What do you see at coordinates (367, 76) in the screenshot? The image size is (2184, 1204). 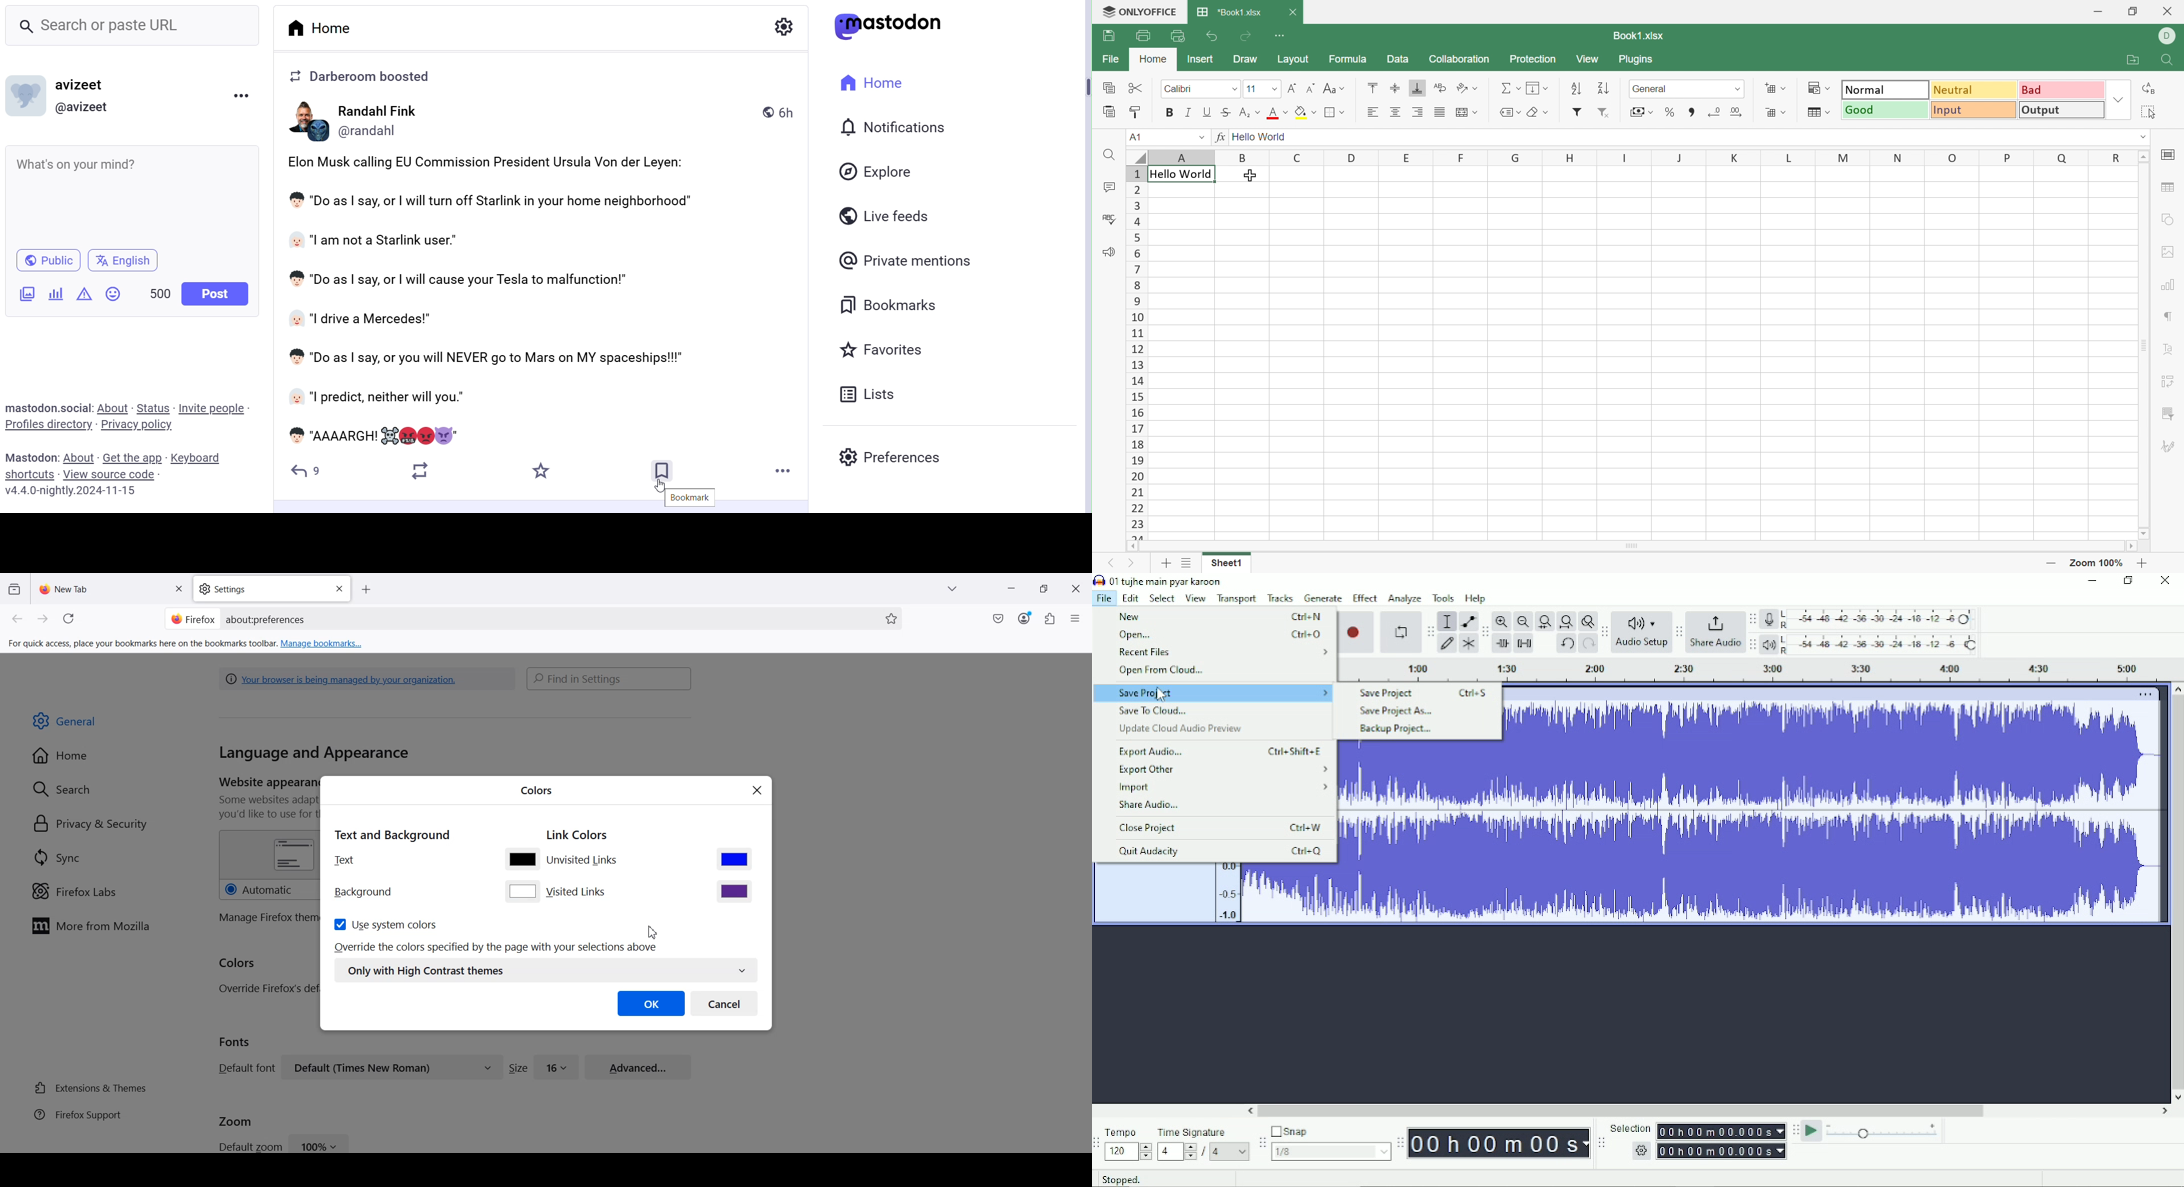 I see `2 Darberoom boosted` at bounding box center [367, 76].